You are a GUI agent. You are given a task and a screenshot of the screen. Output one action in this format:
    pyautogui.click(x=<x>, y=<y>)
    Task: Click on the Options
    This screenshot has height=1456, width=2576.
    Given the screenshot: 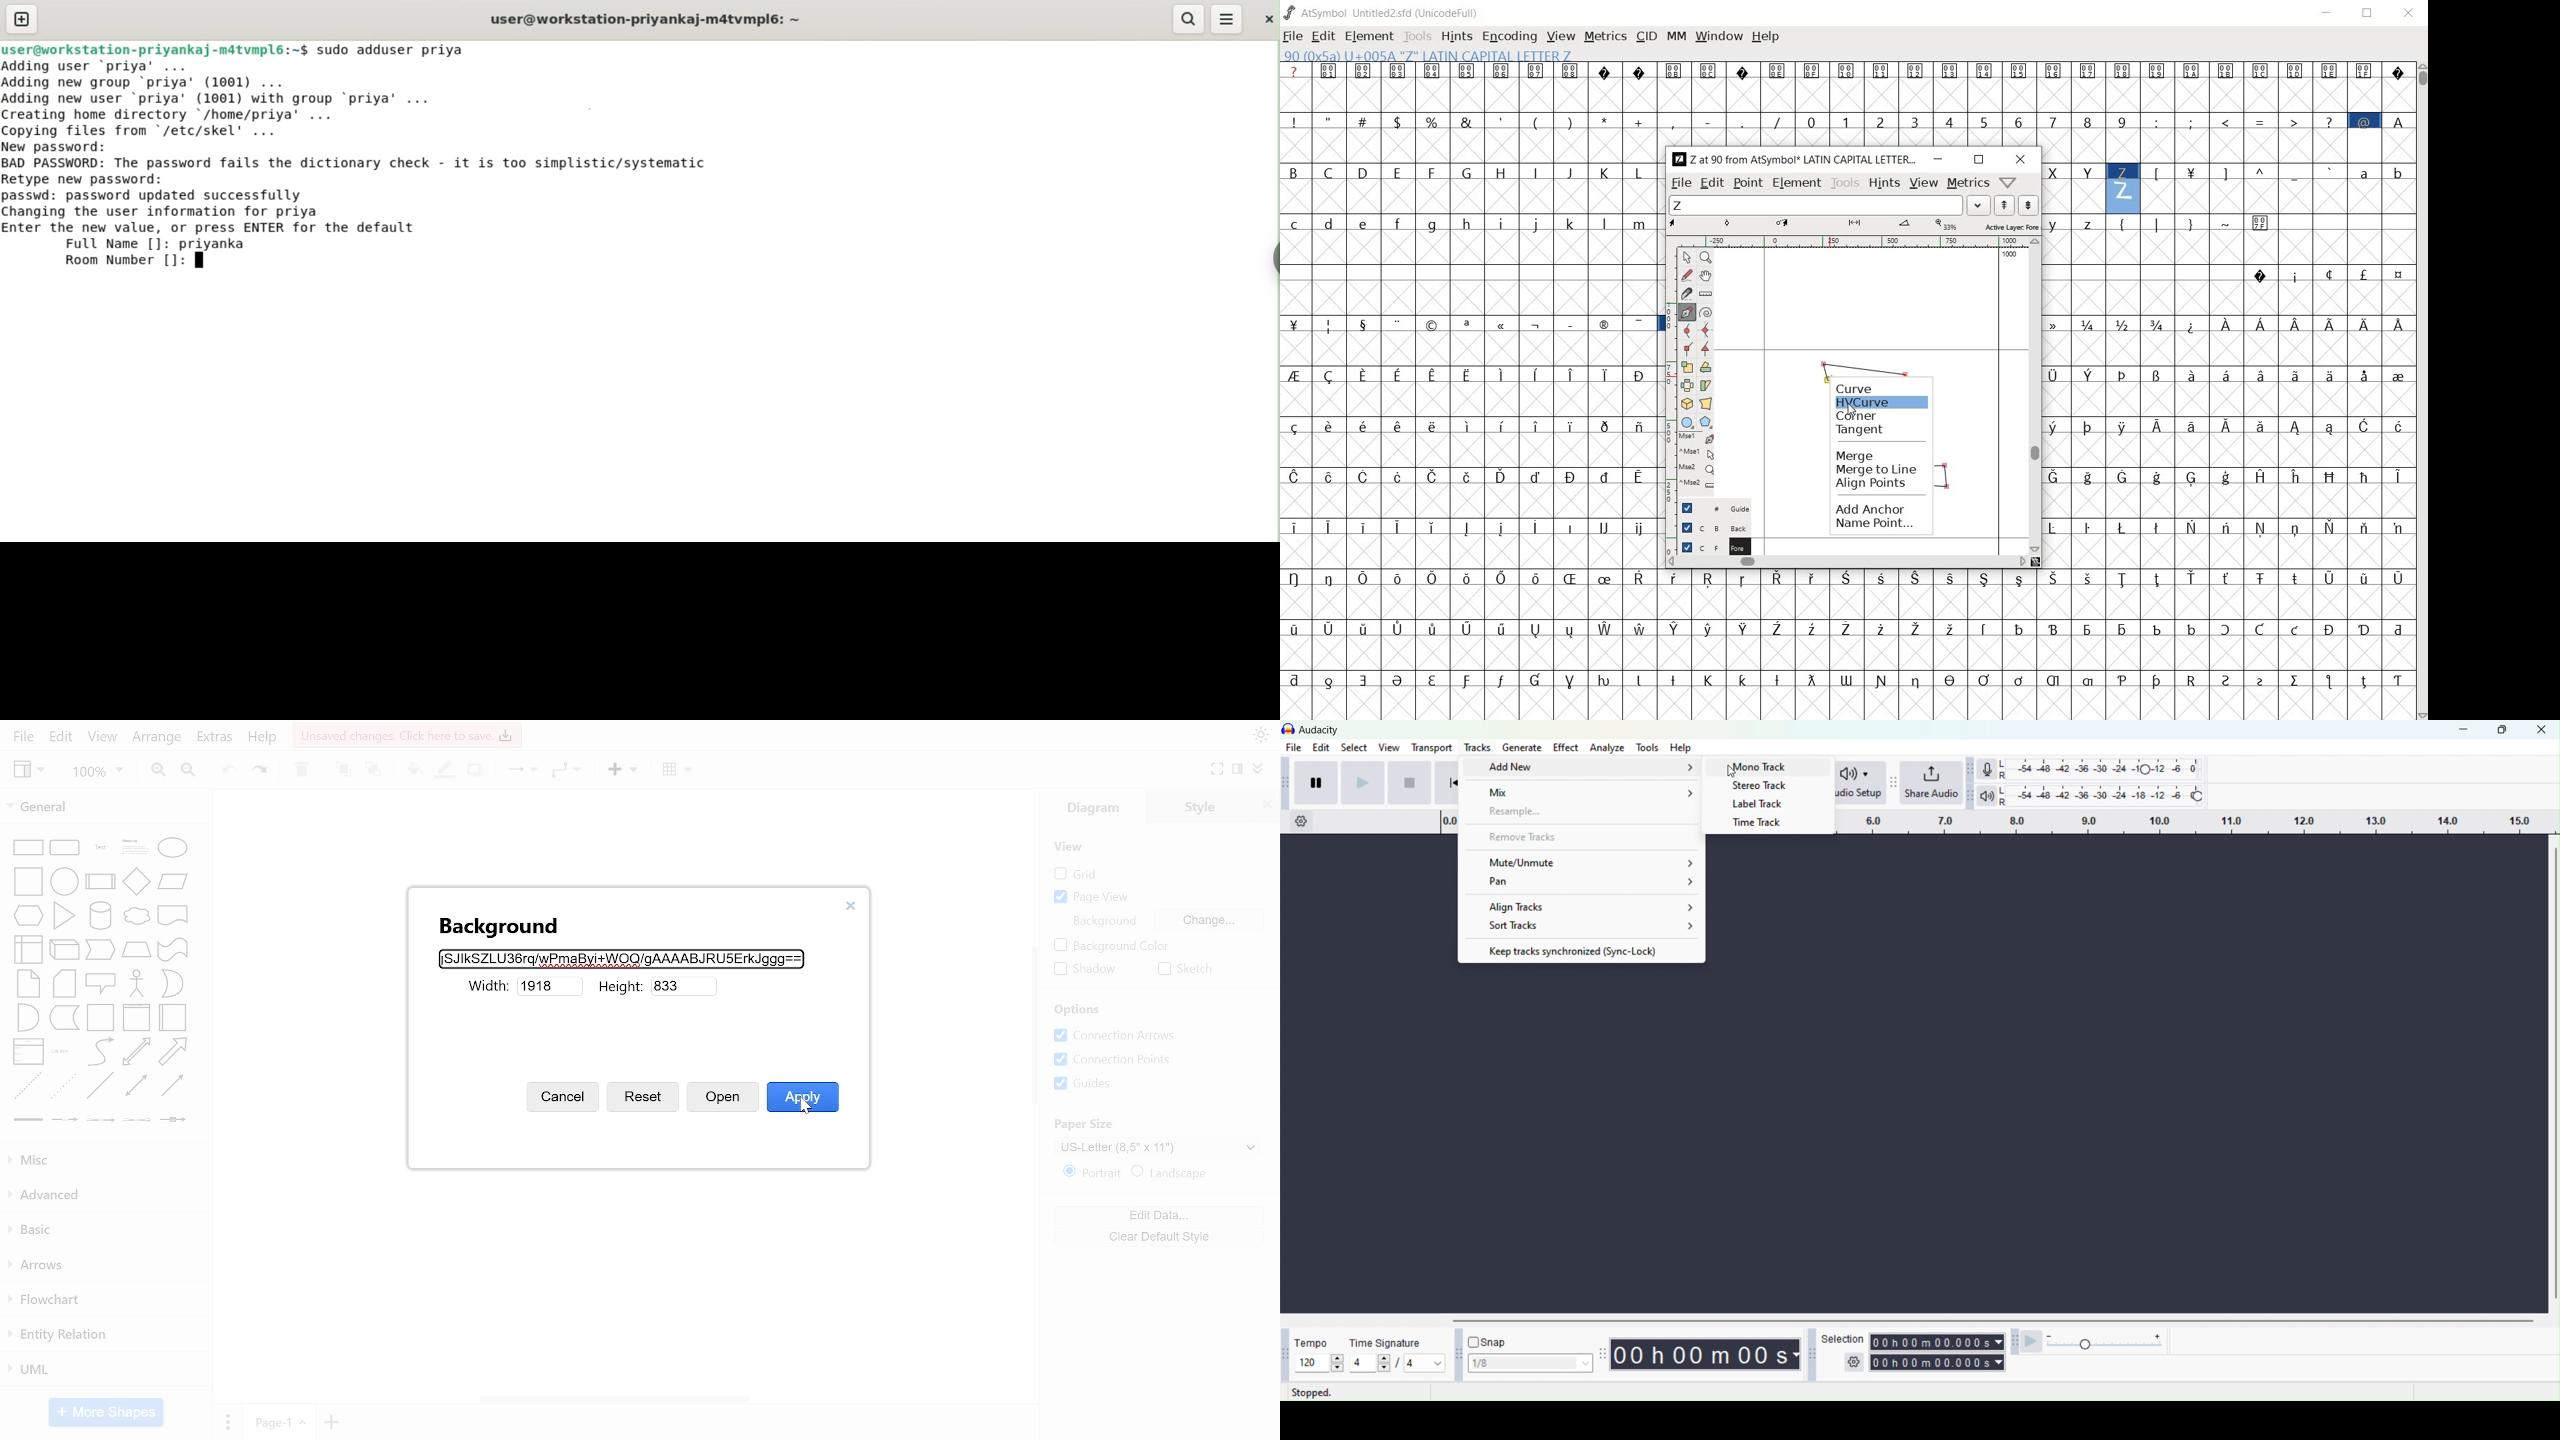 What is the action you would take?
    pyautogui.click(x=1078, y=1010)
    